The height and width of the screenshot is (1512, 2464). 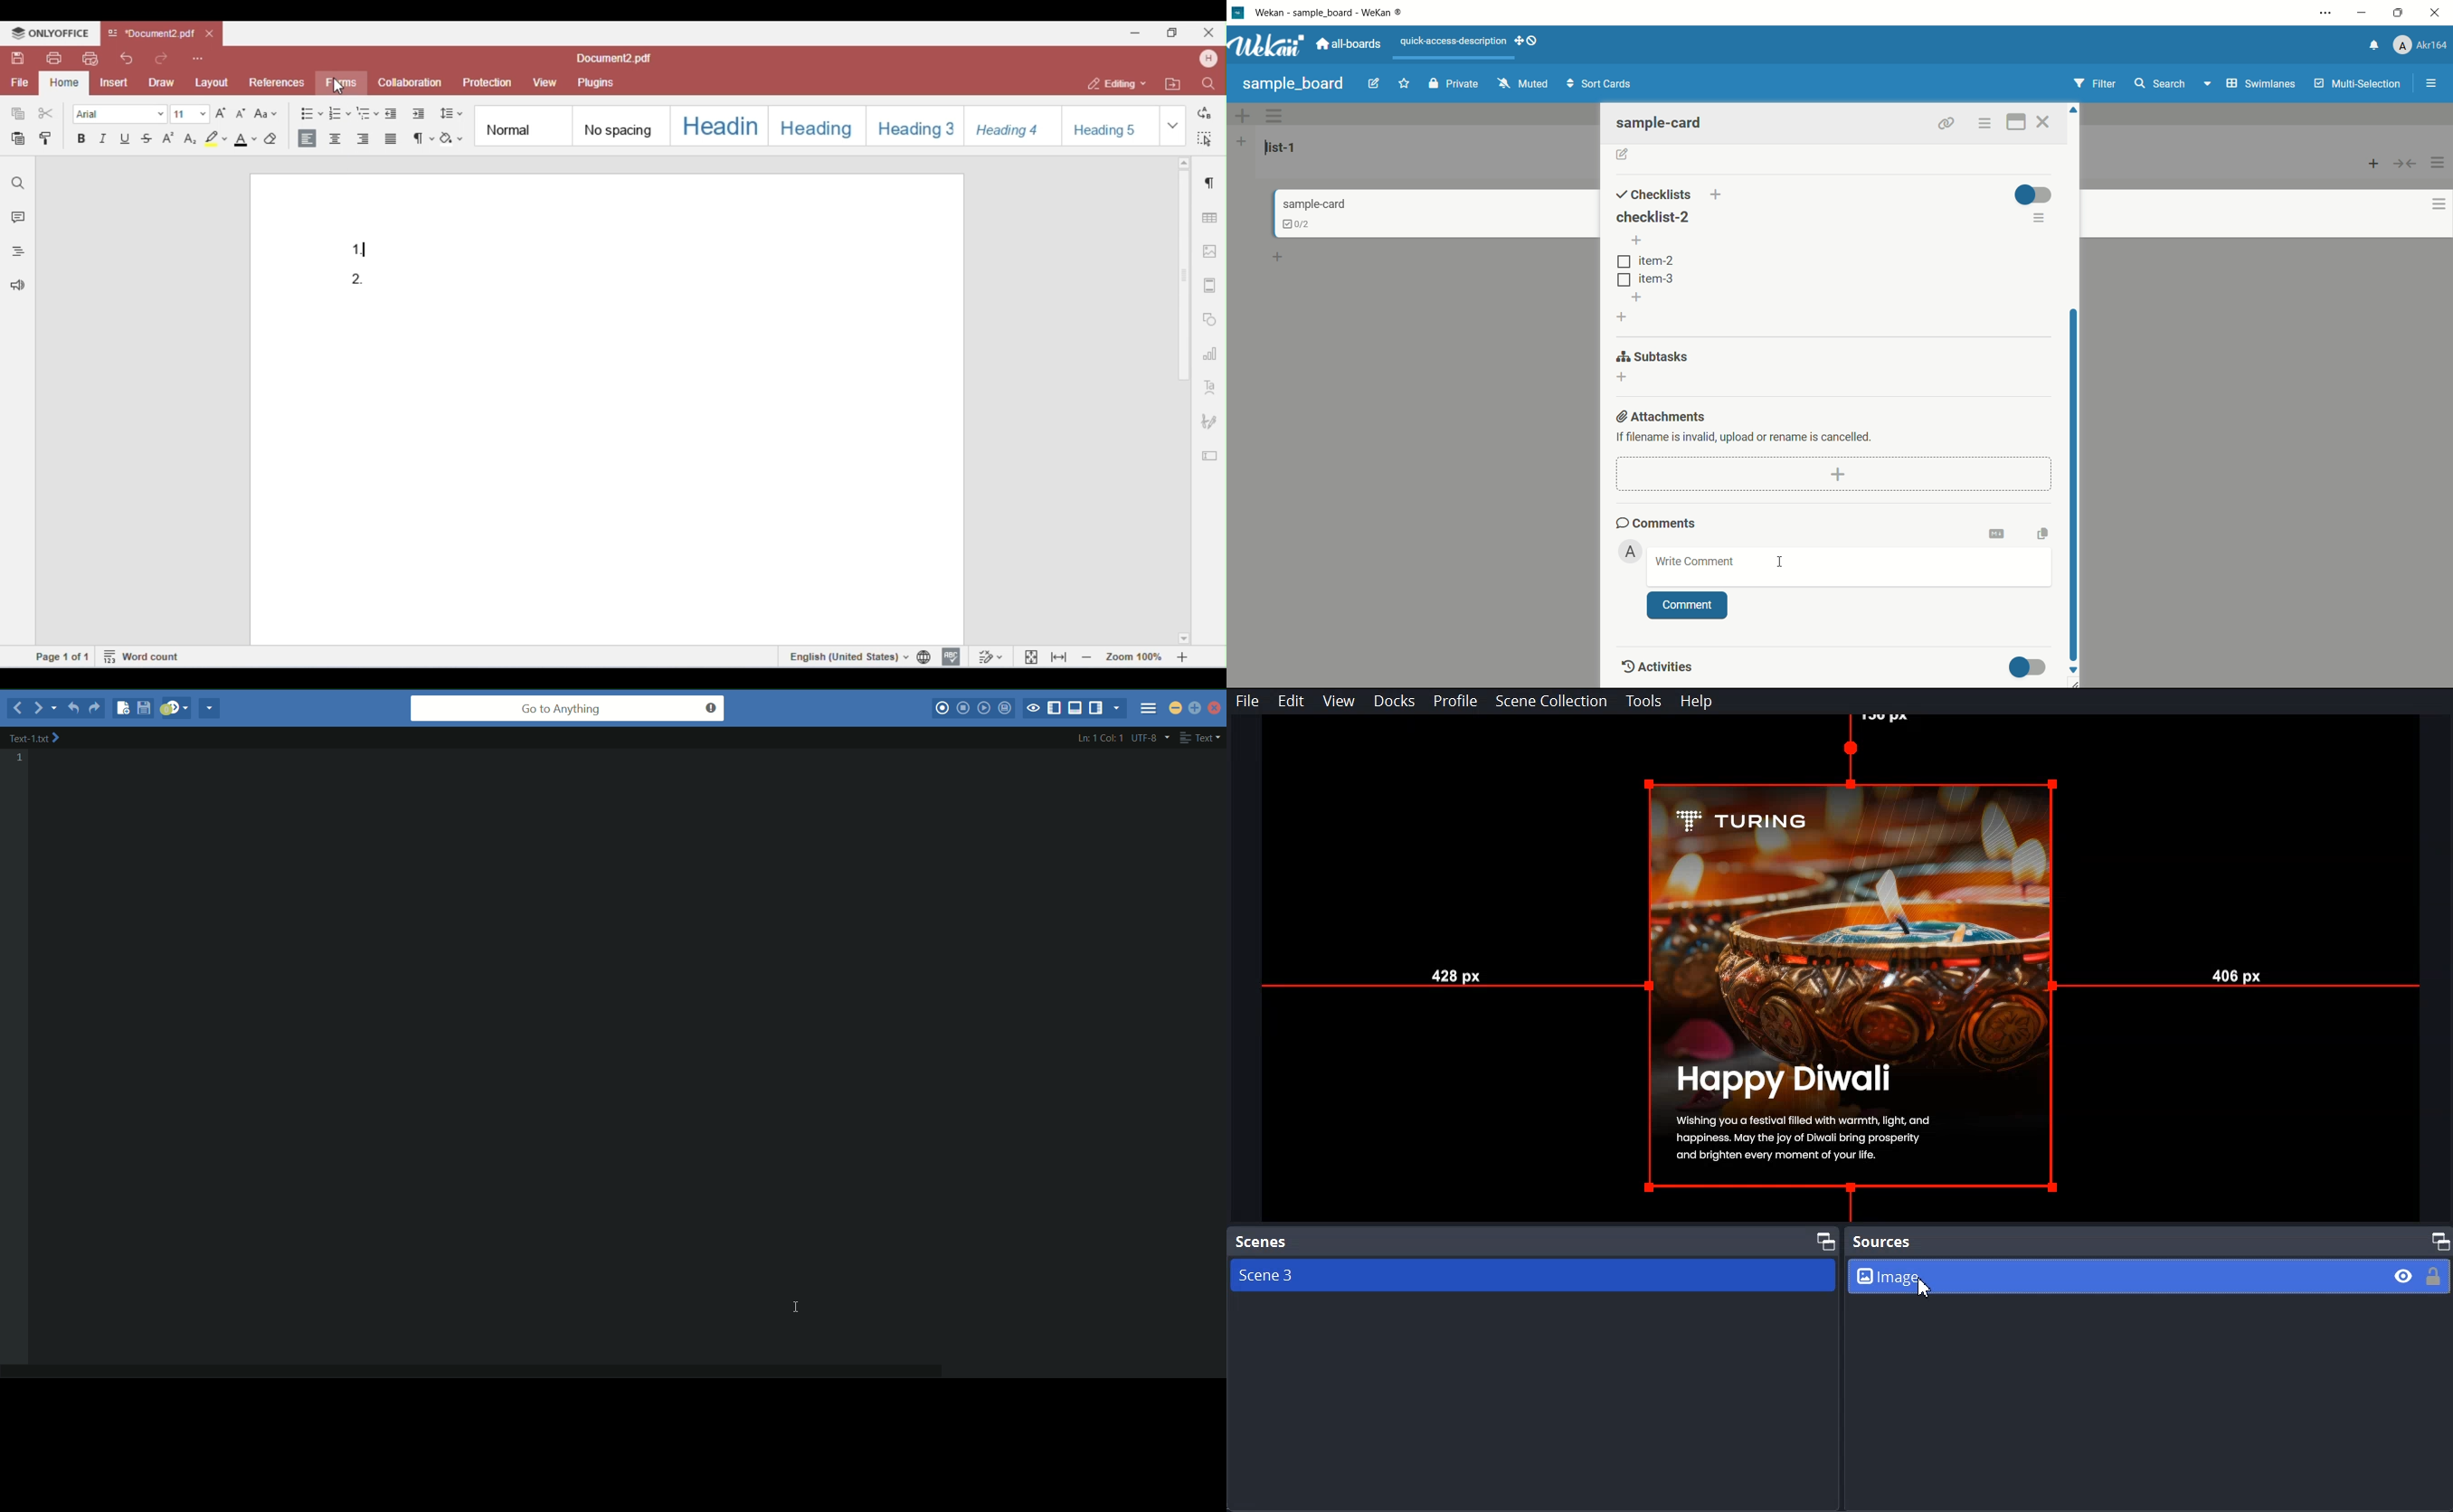 I want to click on Tools, so click(x=1643, y=702).